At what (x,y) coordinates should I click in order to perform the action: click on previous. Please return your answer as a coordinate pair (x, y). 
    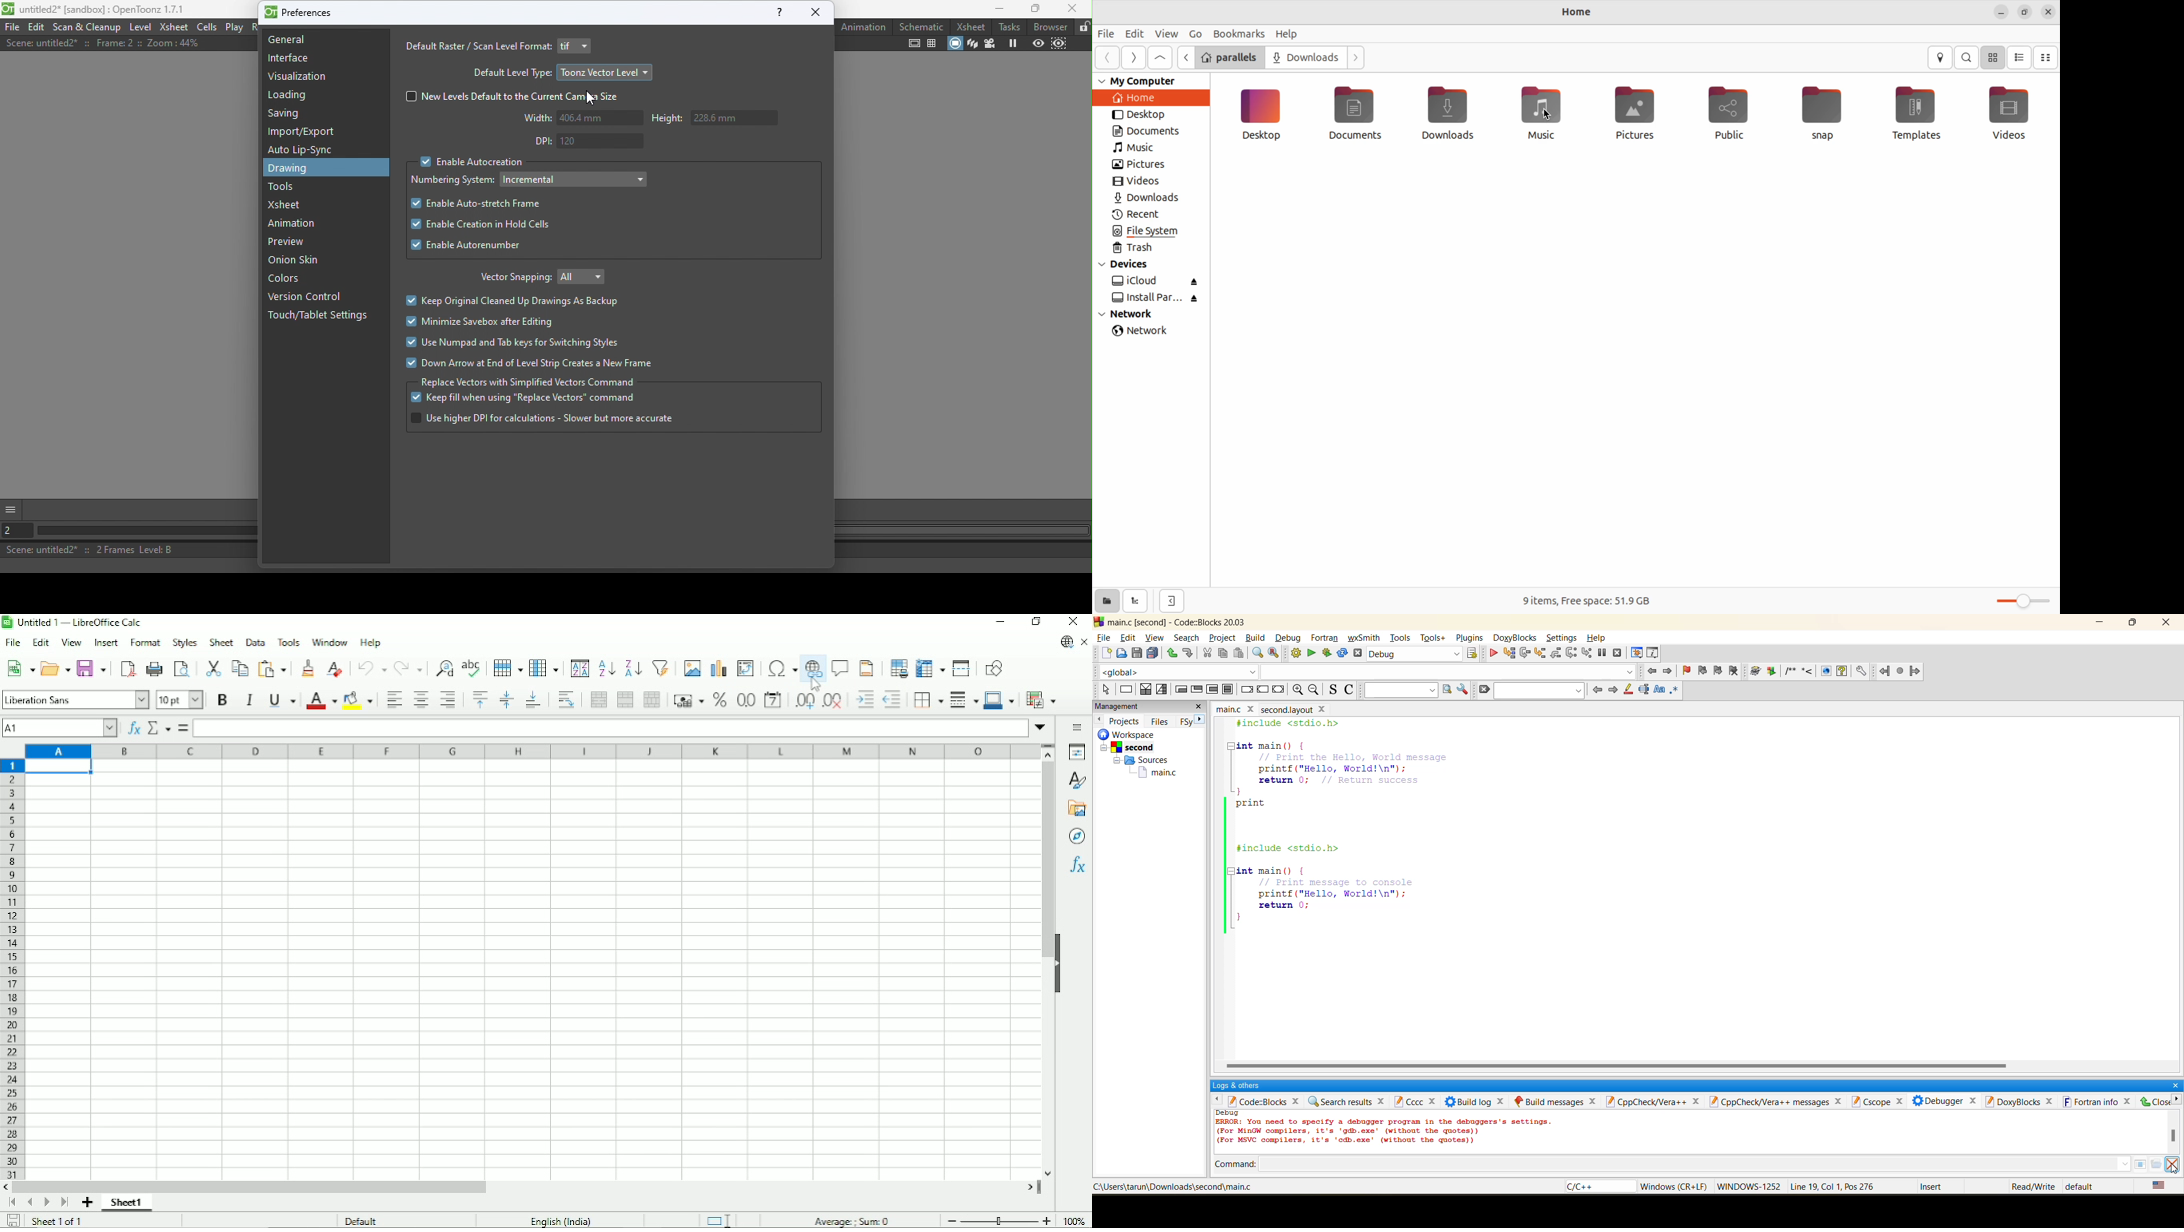
    Looking at the image, I should click on (1597, 690).